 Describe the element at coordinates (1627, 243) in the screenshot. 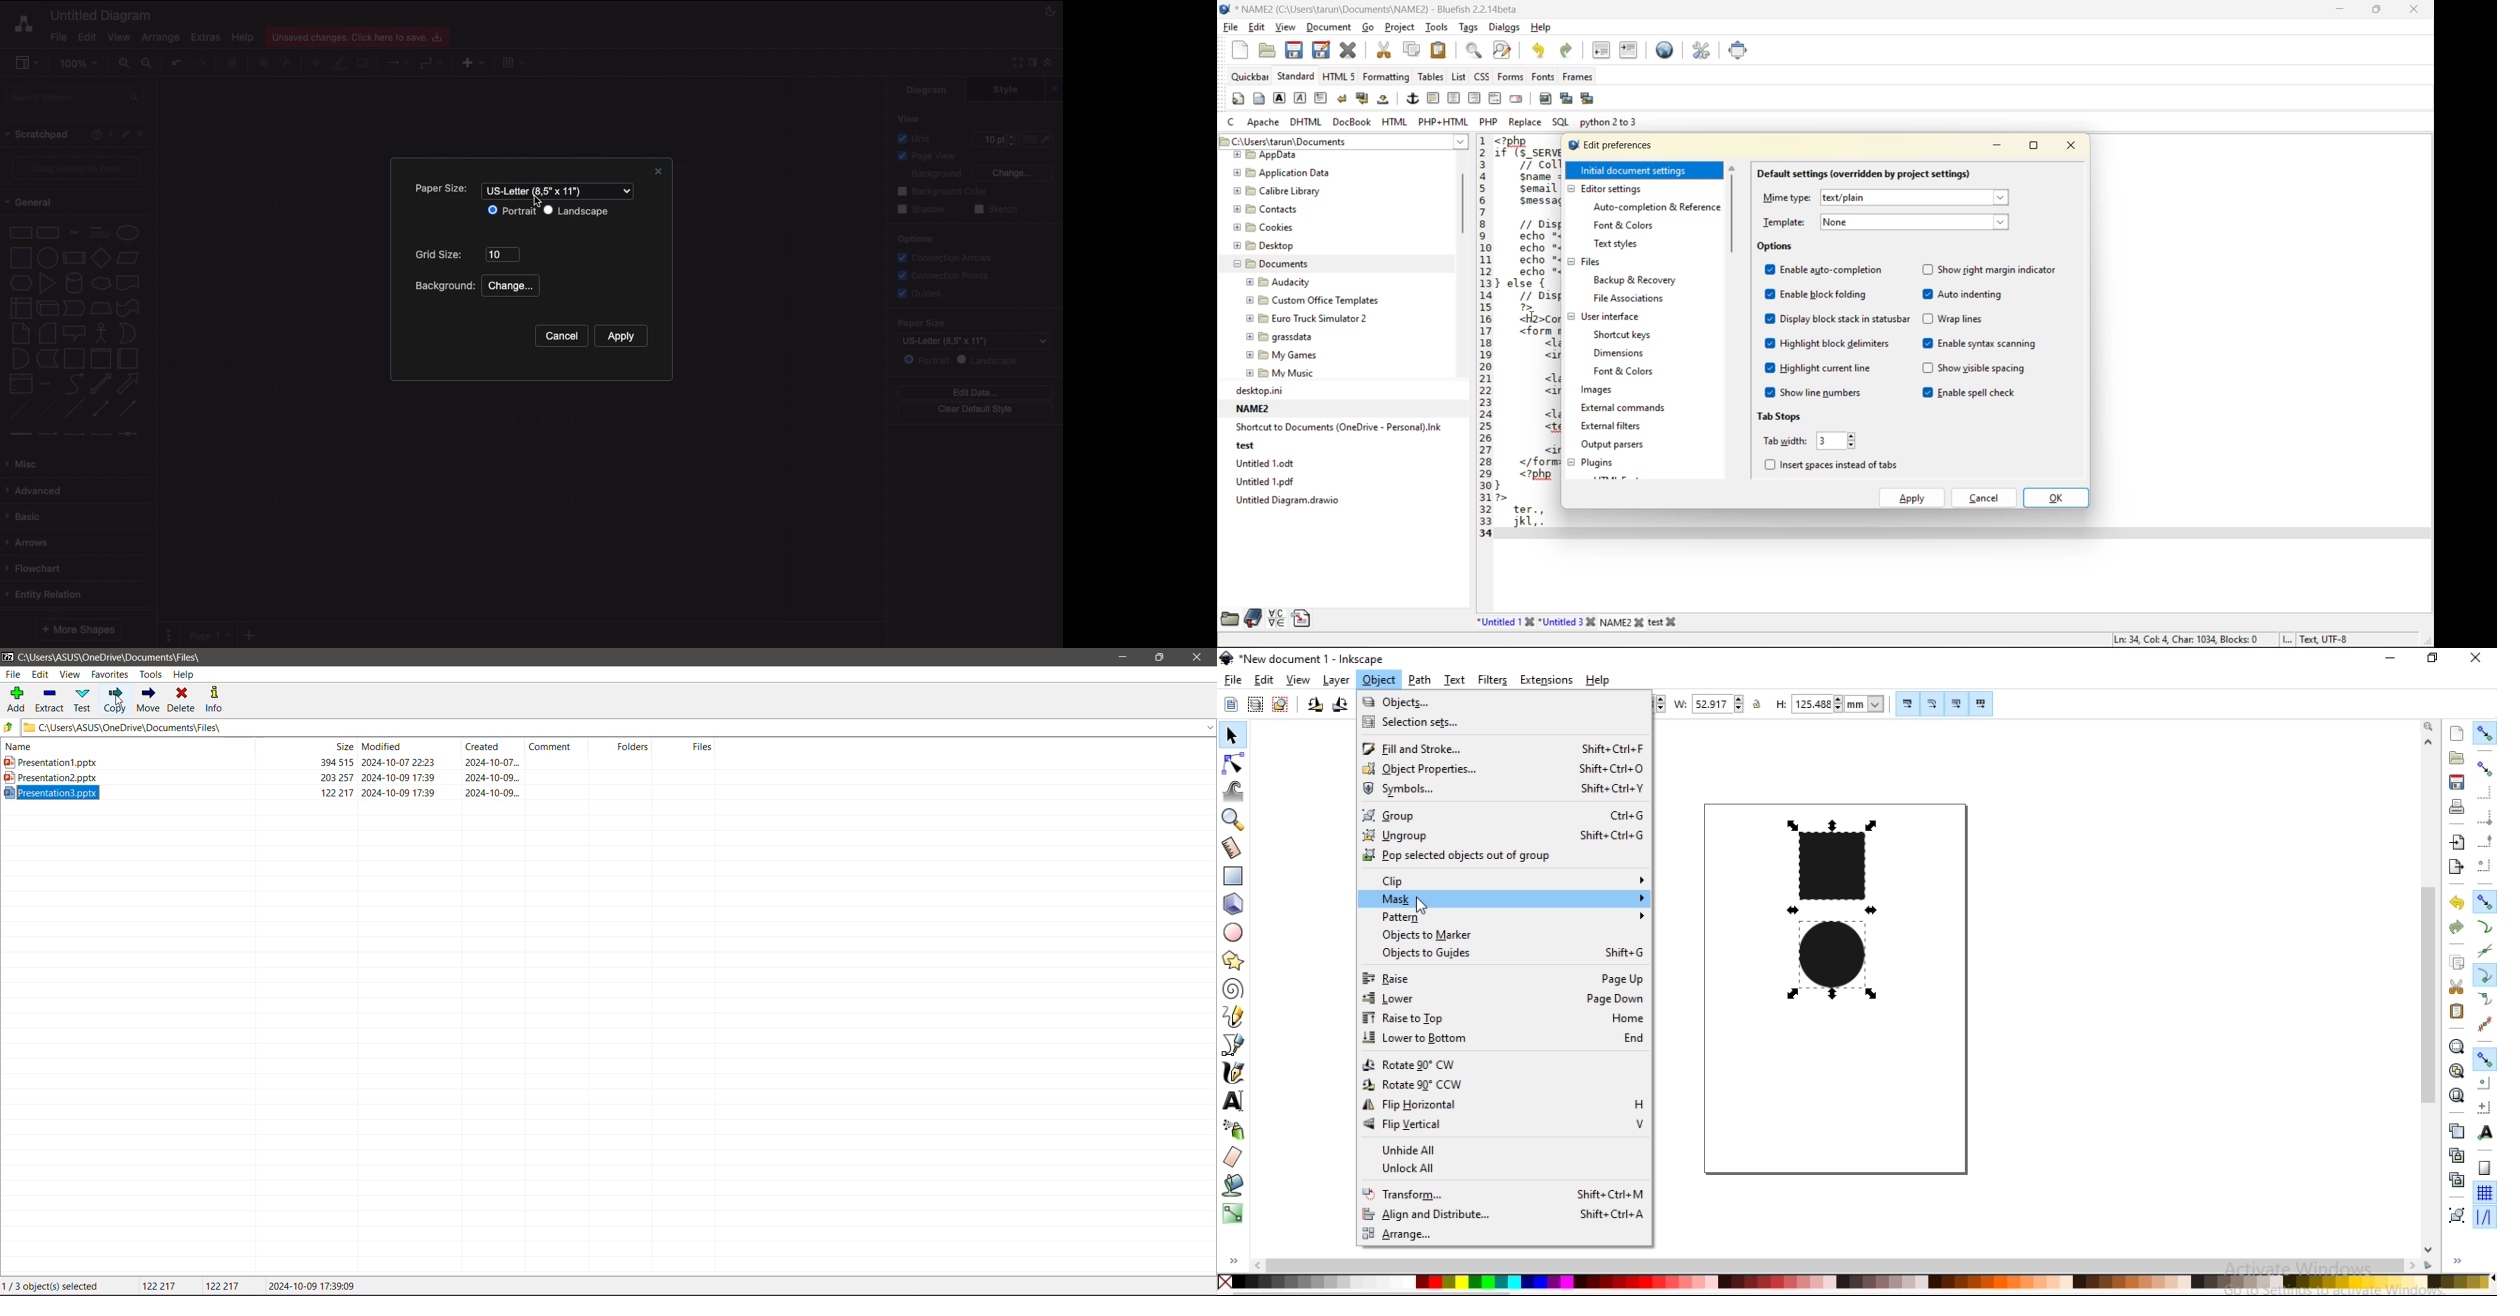

I see `text styles` at that location.